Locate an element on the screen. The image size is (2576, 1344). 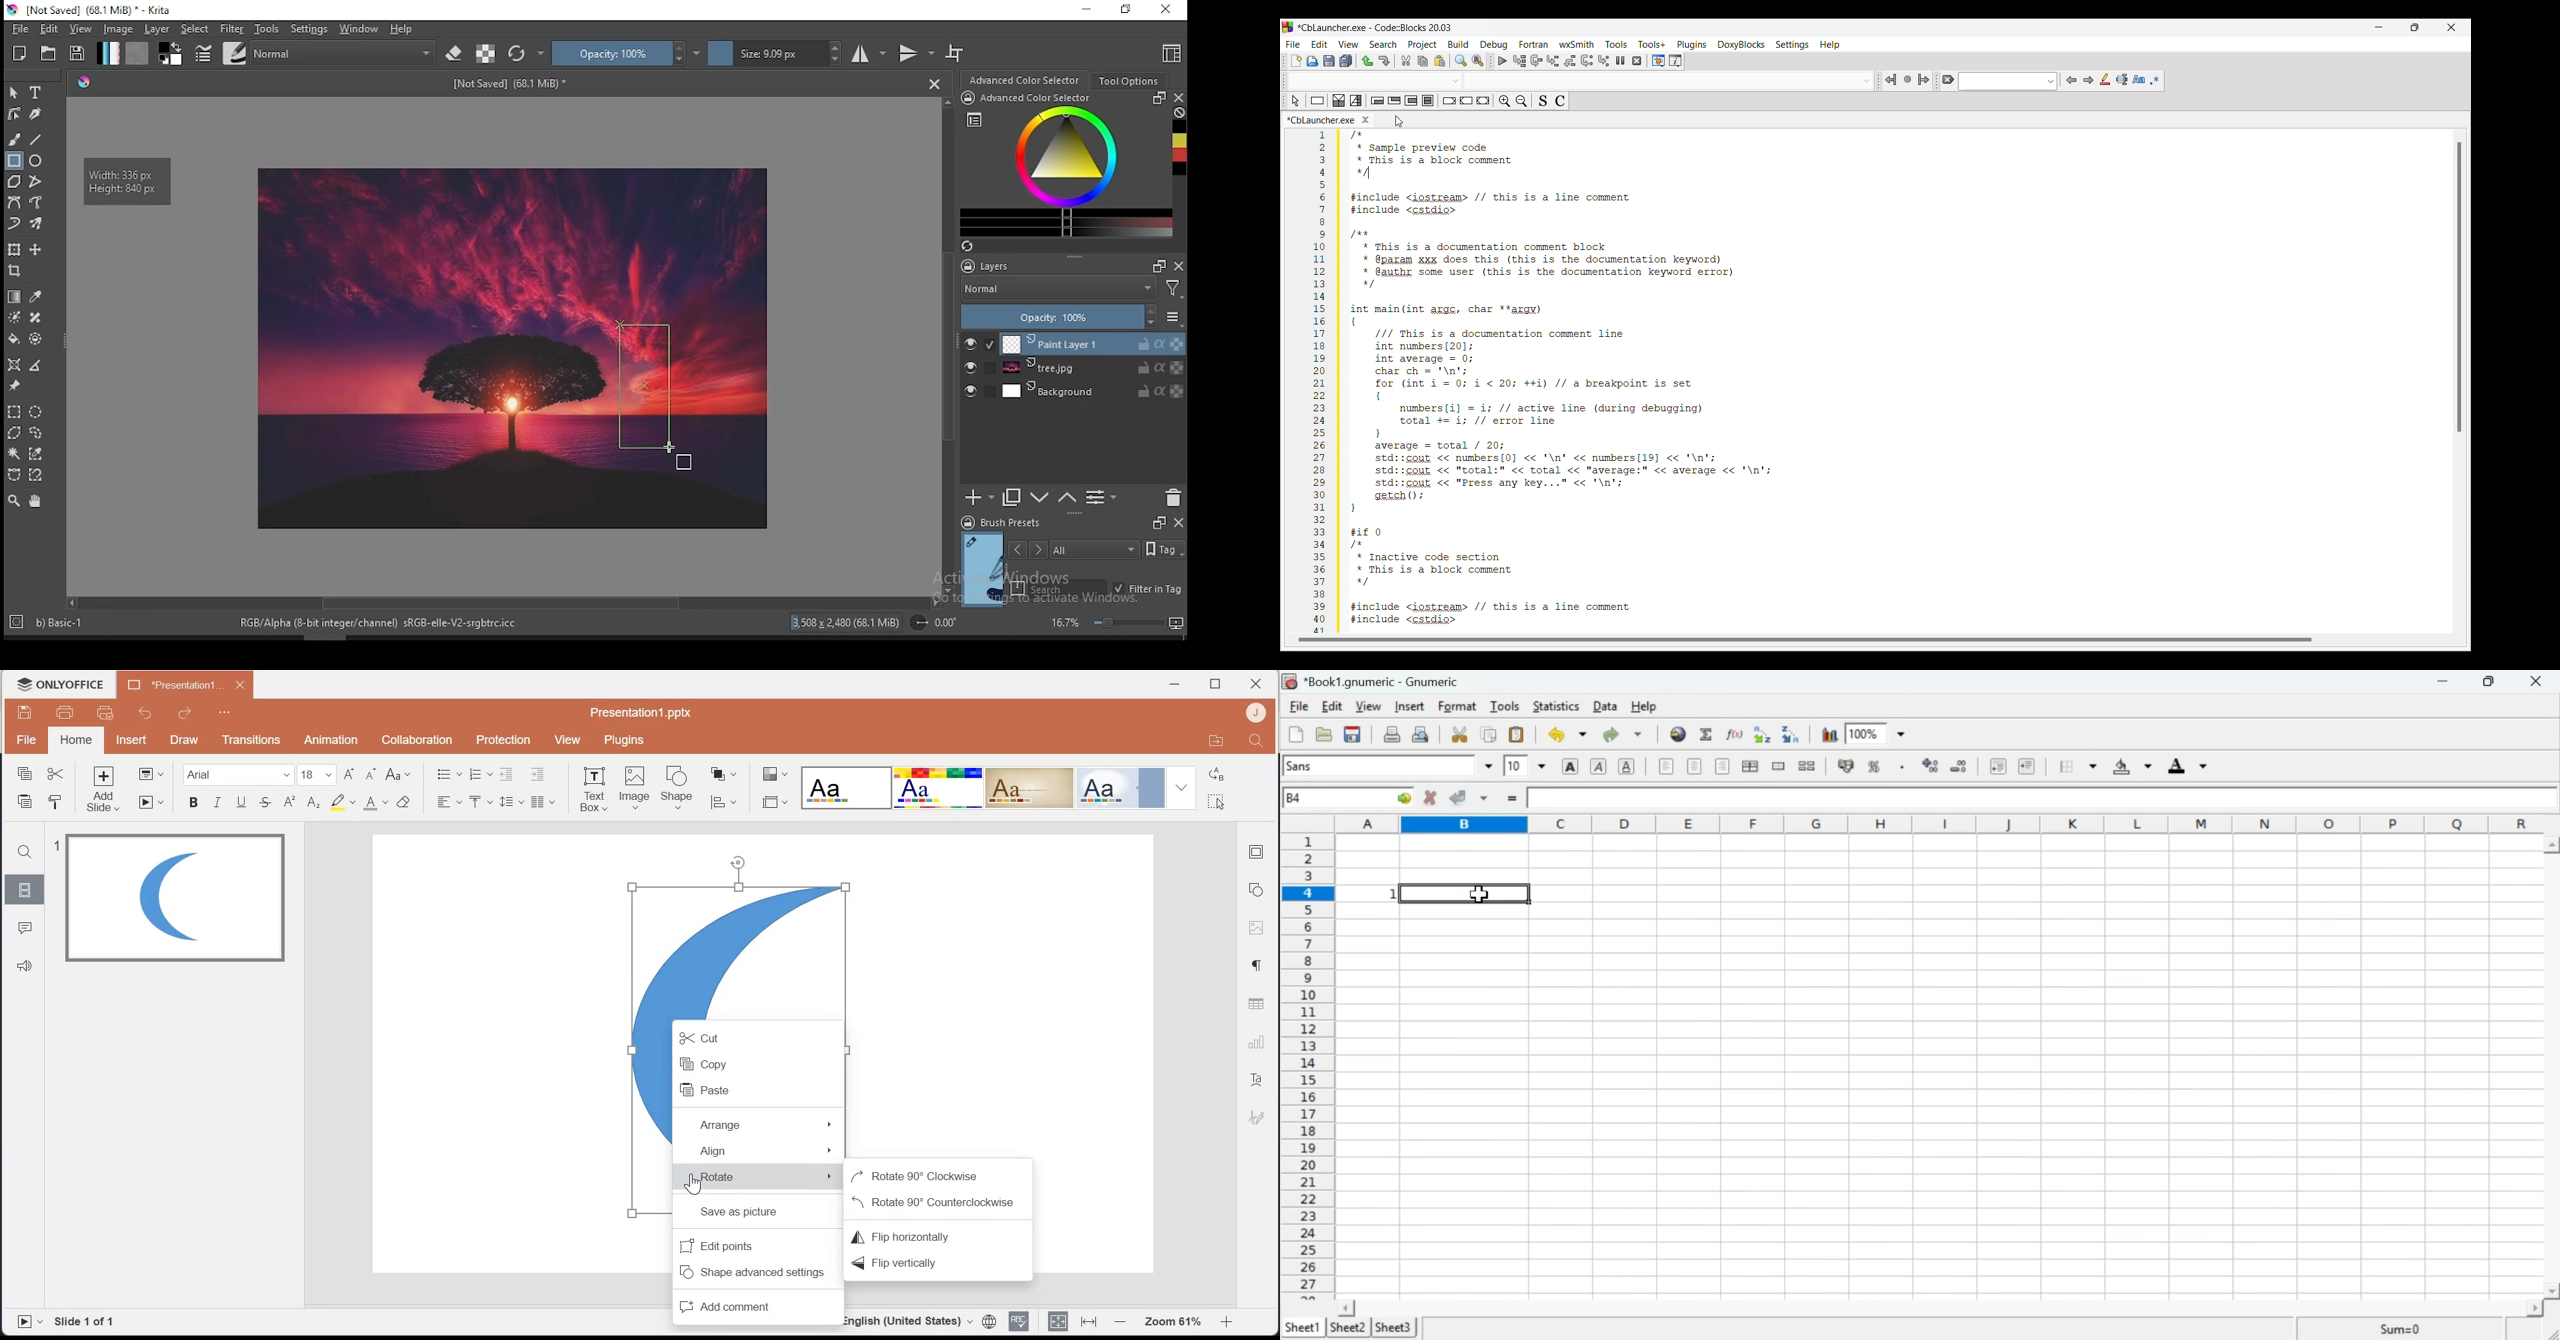
advance color selector is located at coordinates (1023, 80).